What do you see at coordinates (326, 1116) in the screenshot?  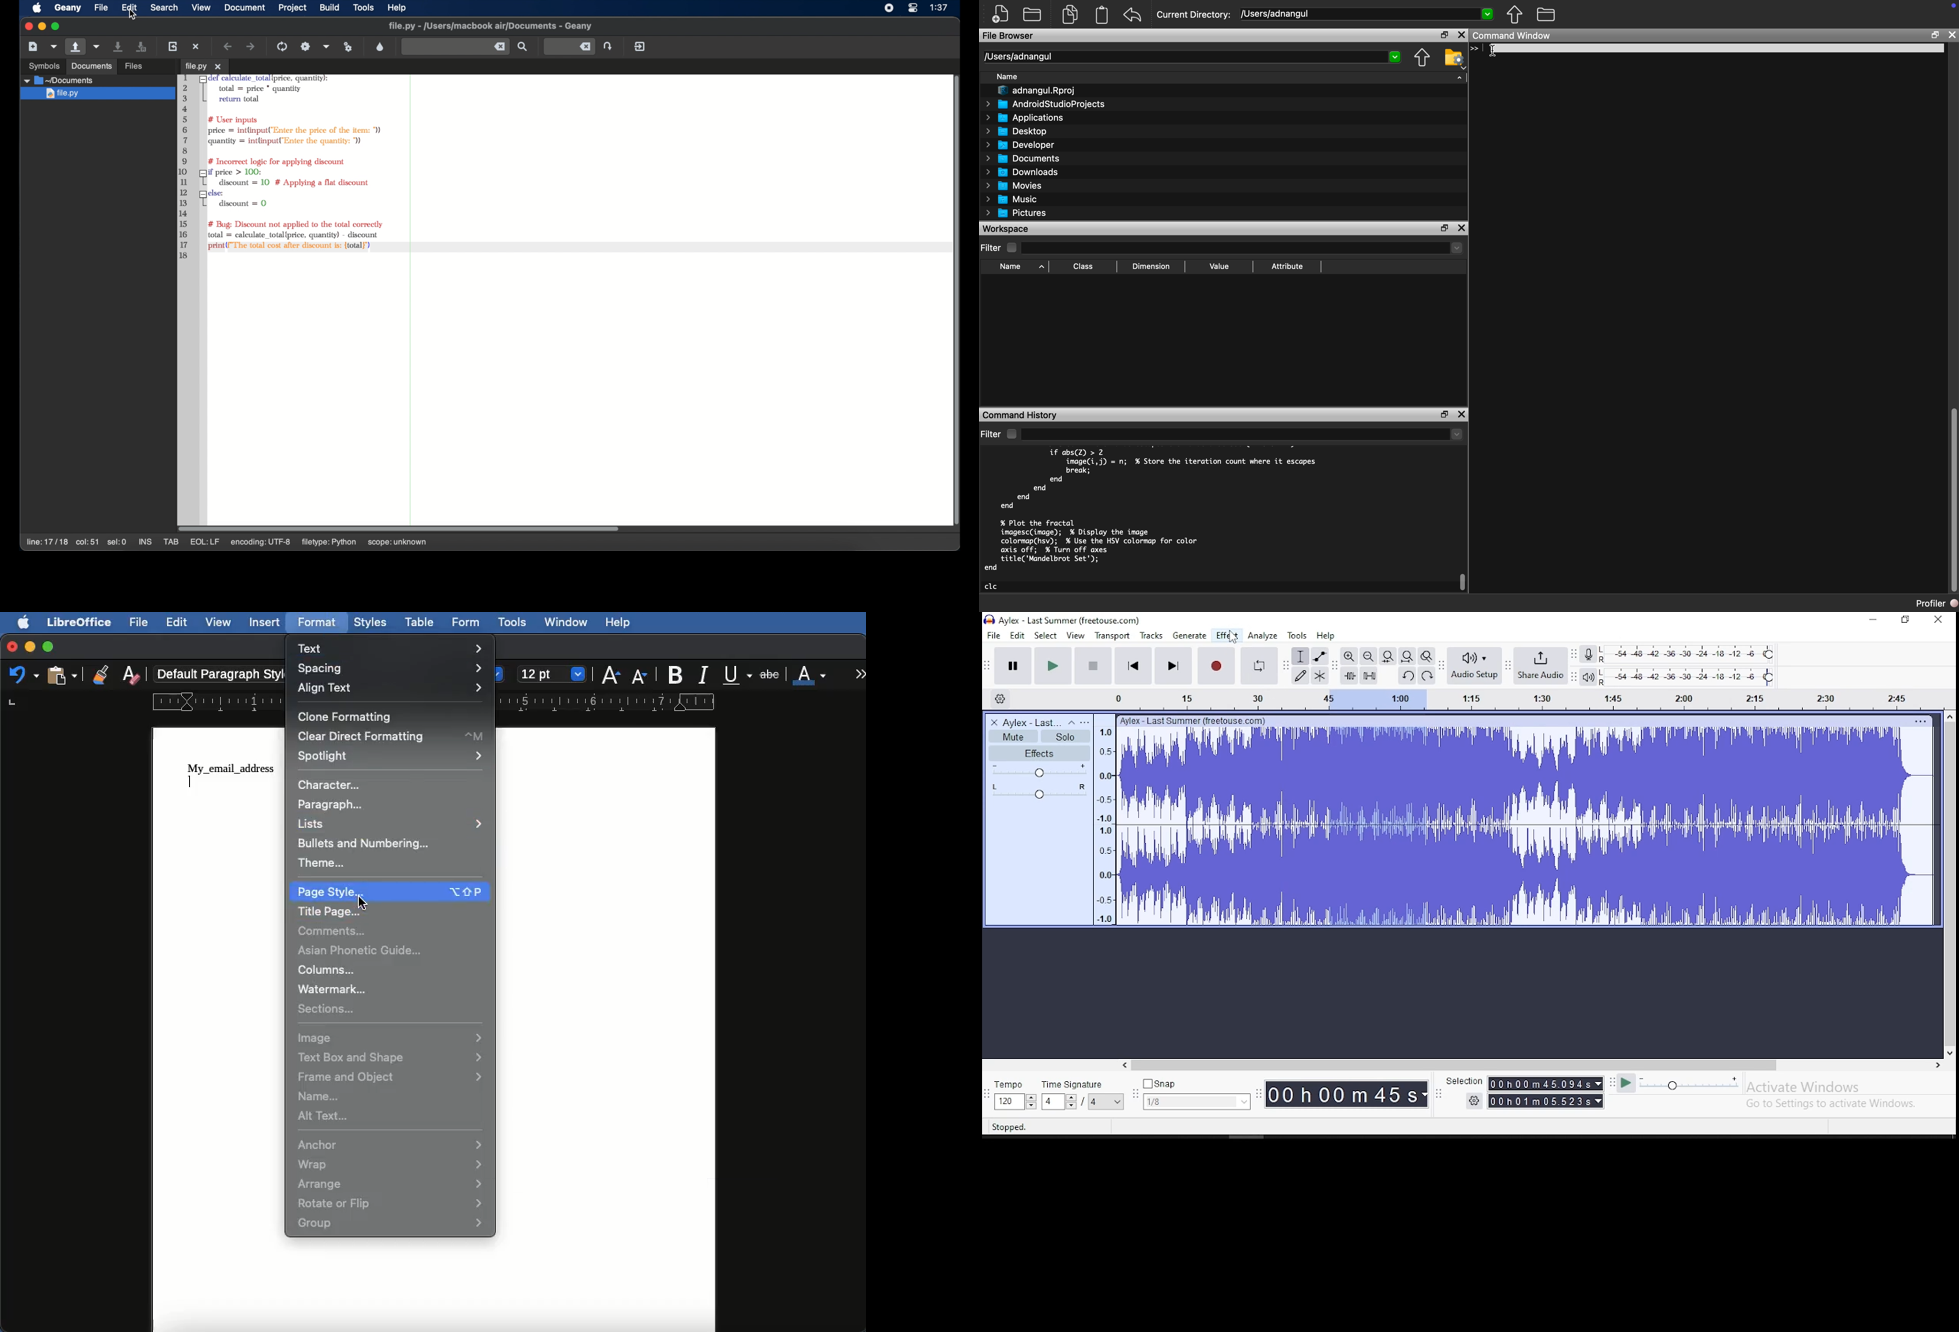 I see `Alt text` at bounding box center [326, 1116].